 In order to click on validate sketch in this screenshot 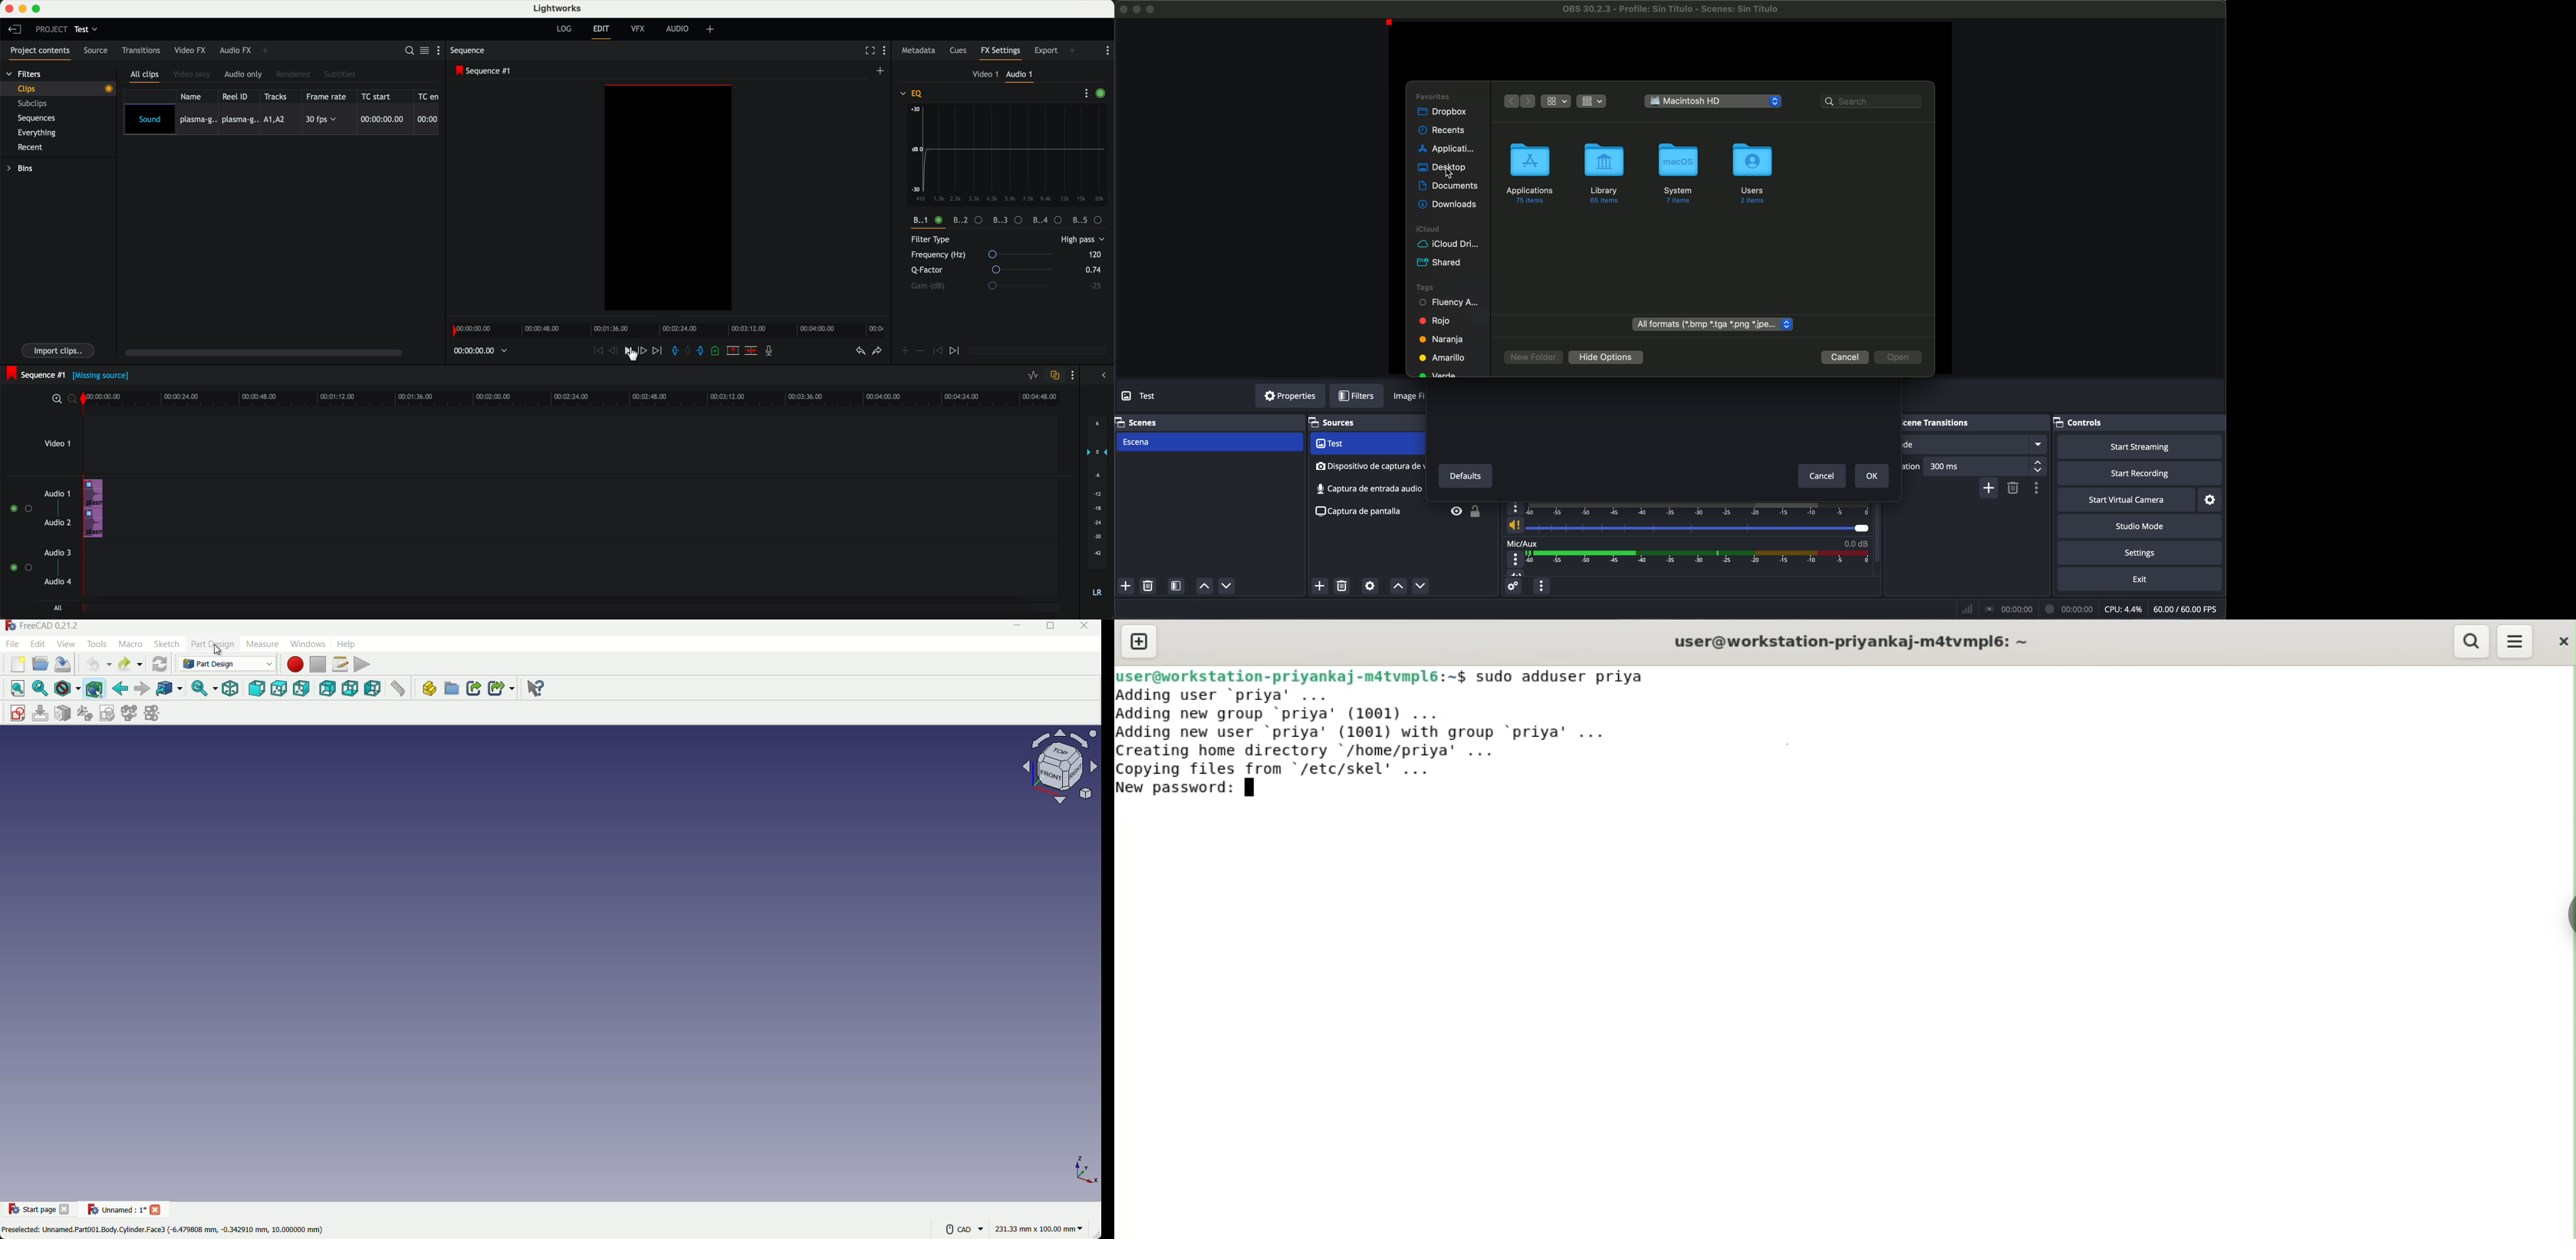, I will do `click(107, 713)`.